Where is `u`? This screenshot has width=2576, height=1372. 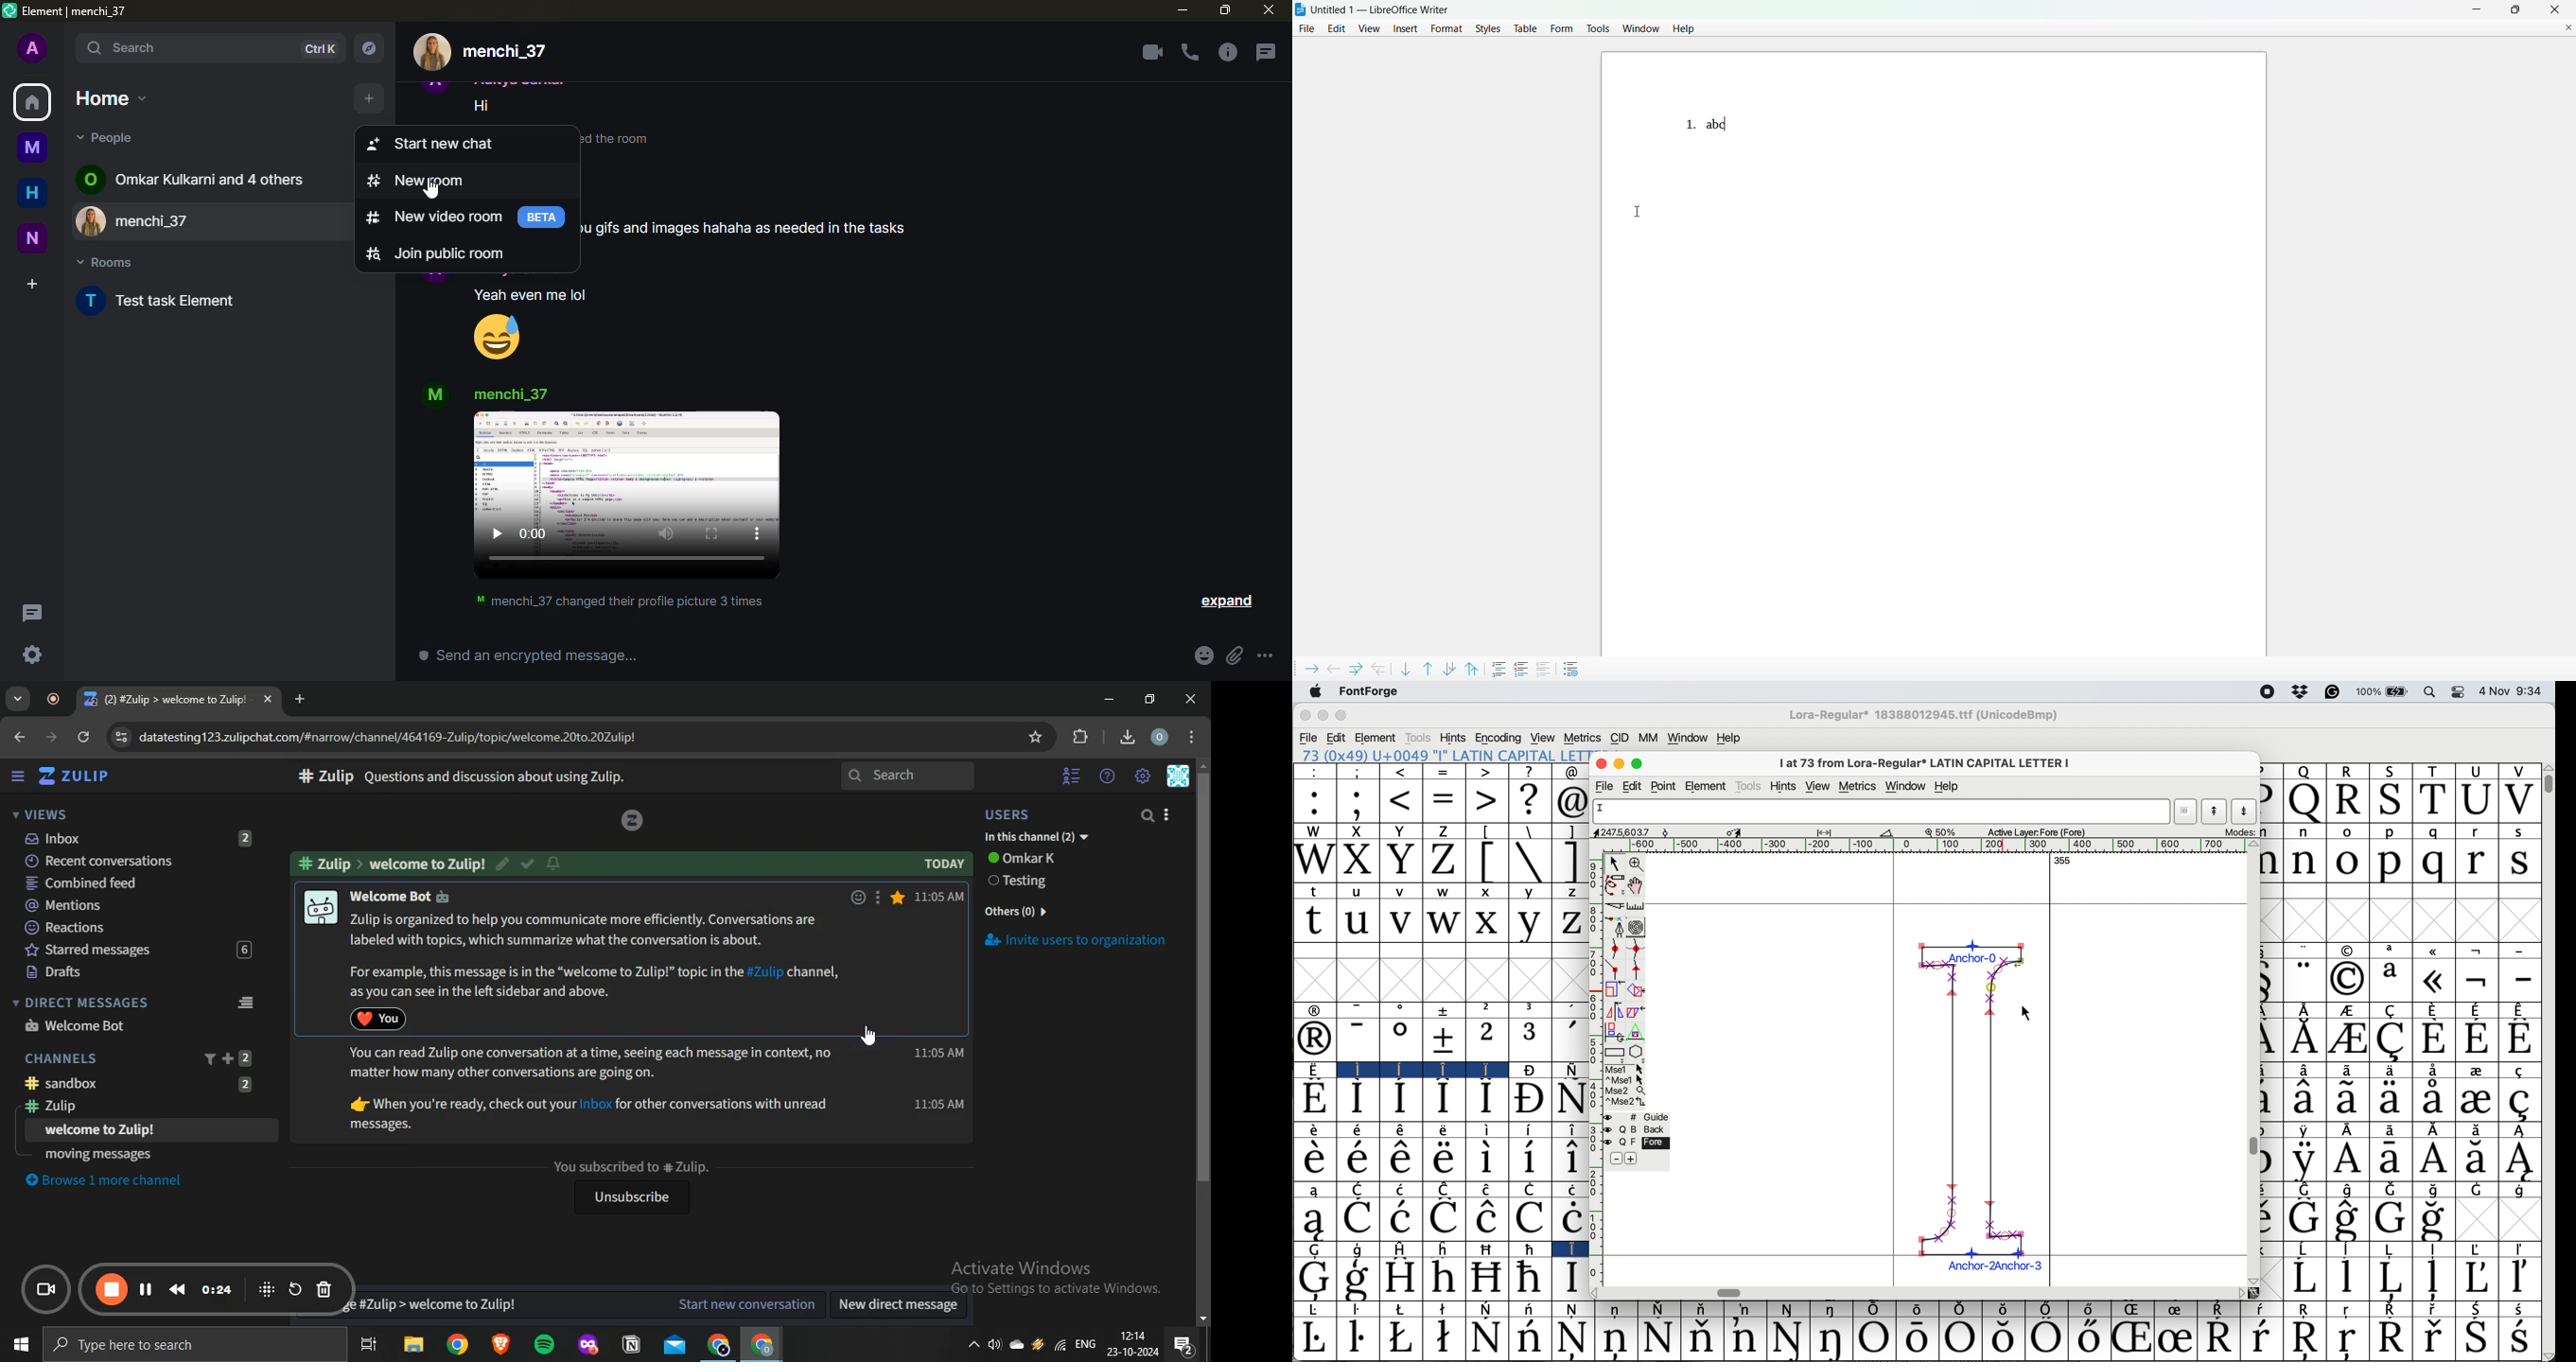
u is located at coordinates (1357, 893).